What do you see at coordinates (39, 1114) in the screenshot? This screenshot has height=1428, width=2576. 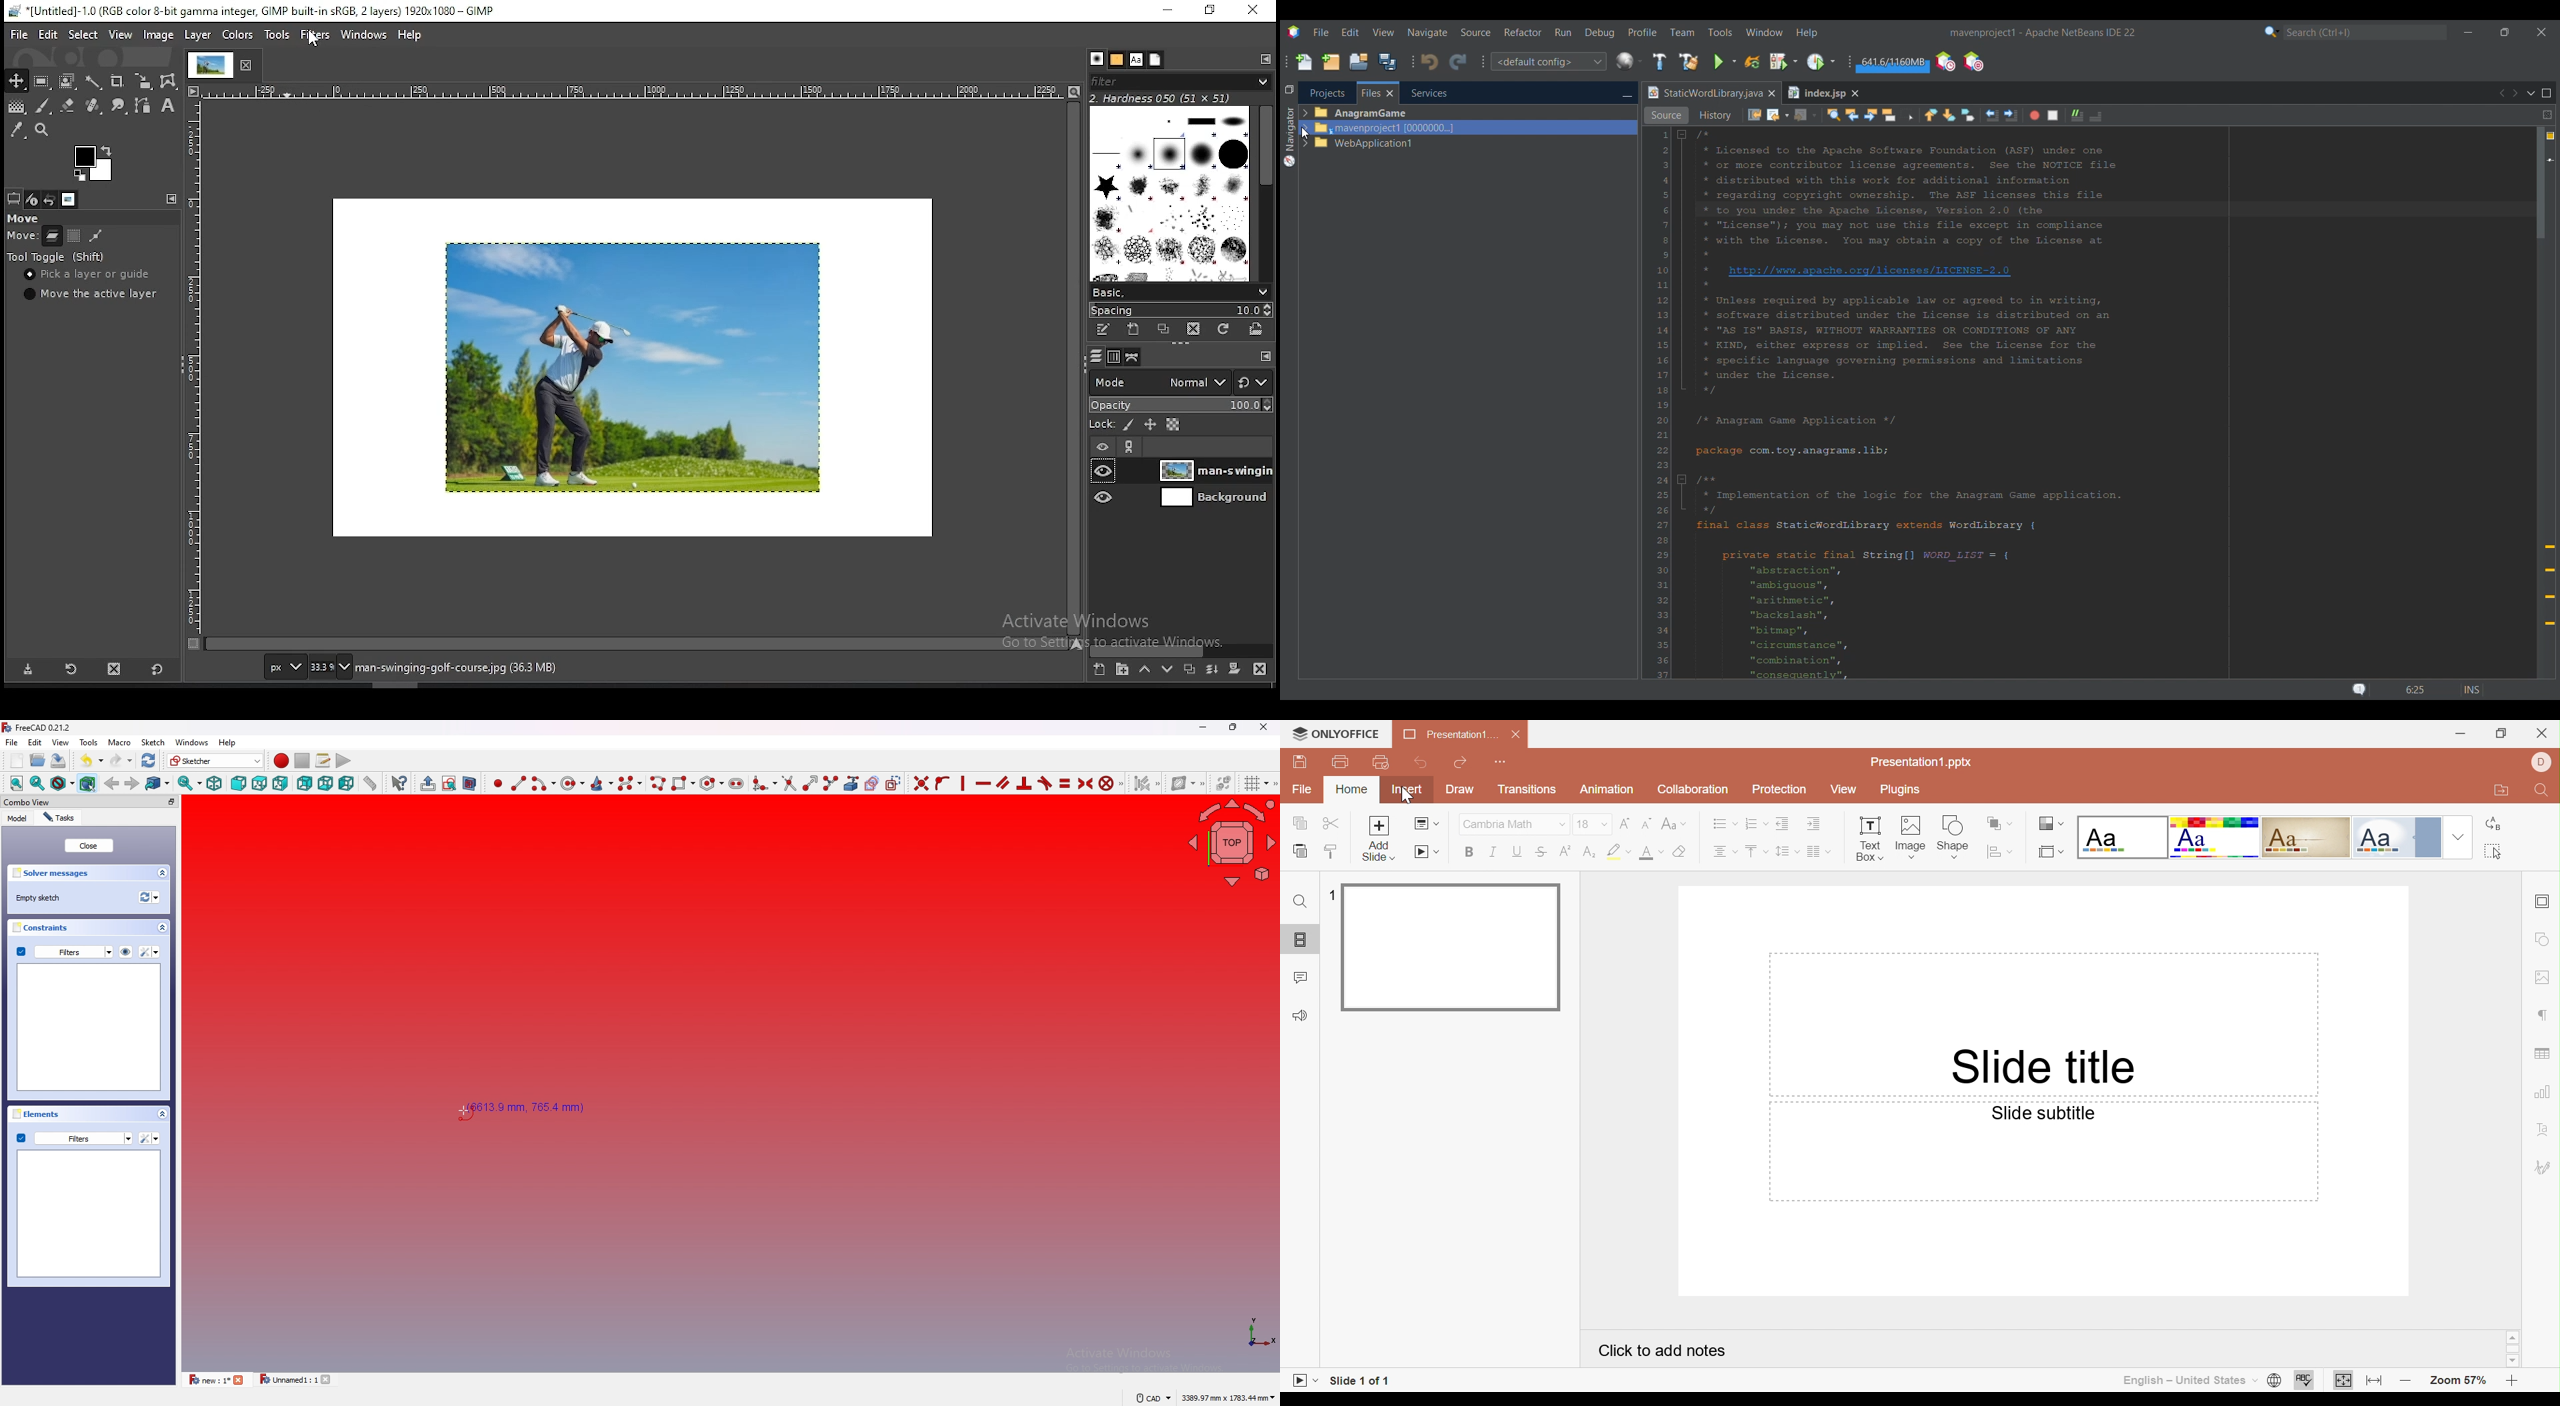 I see `elements` at bounding box center [39, 1114].